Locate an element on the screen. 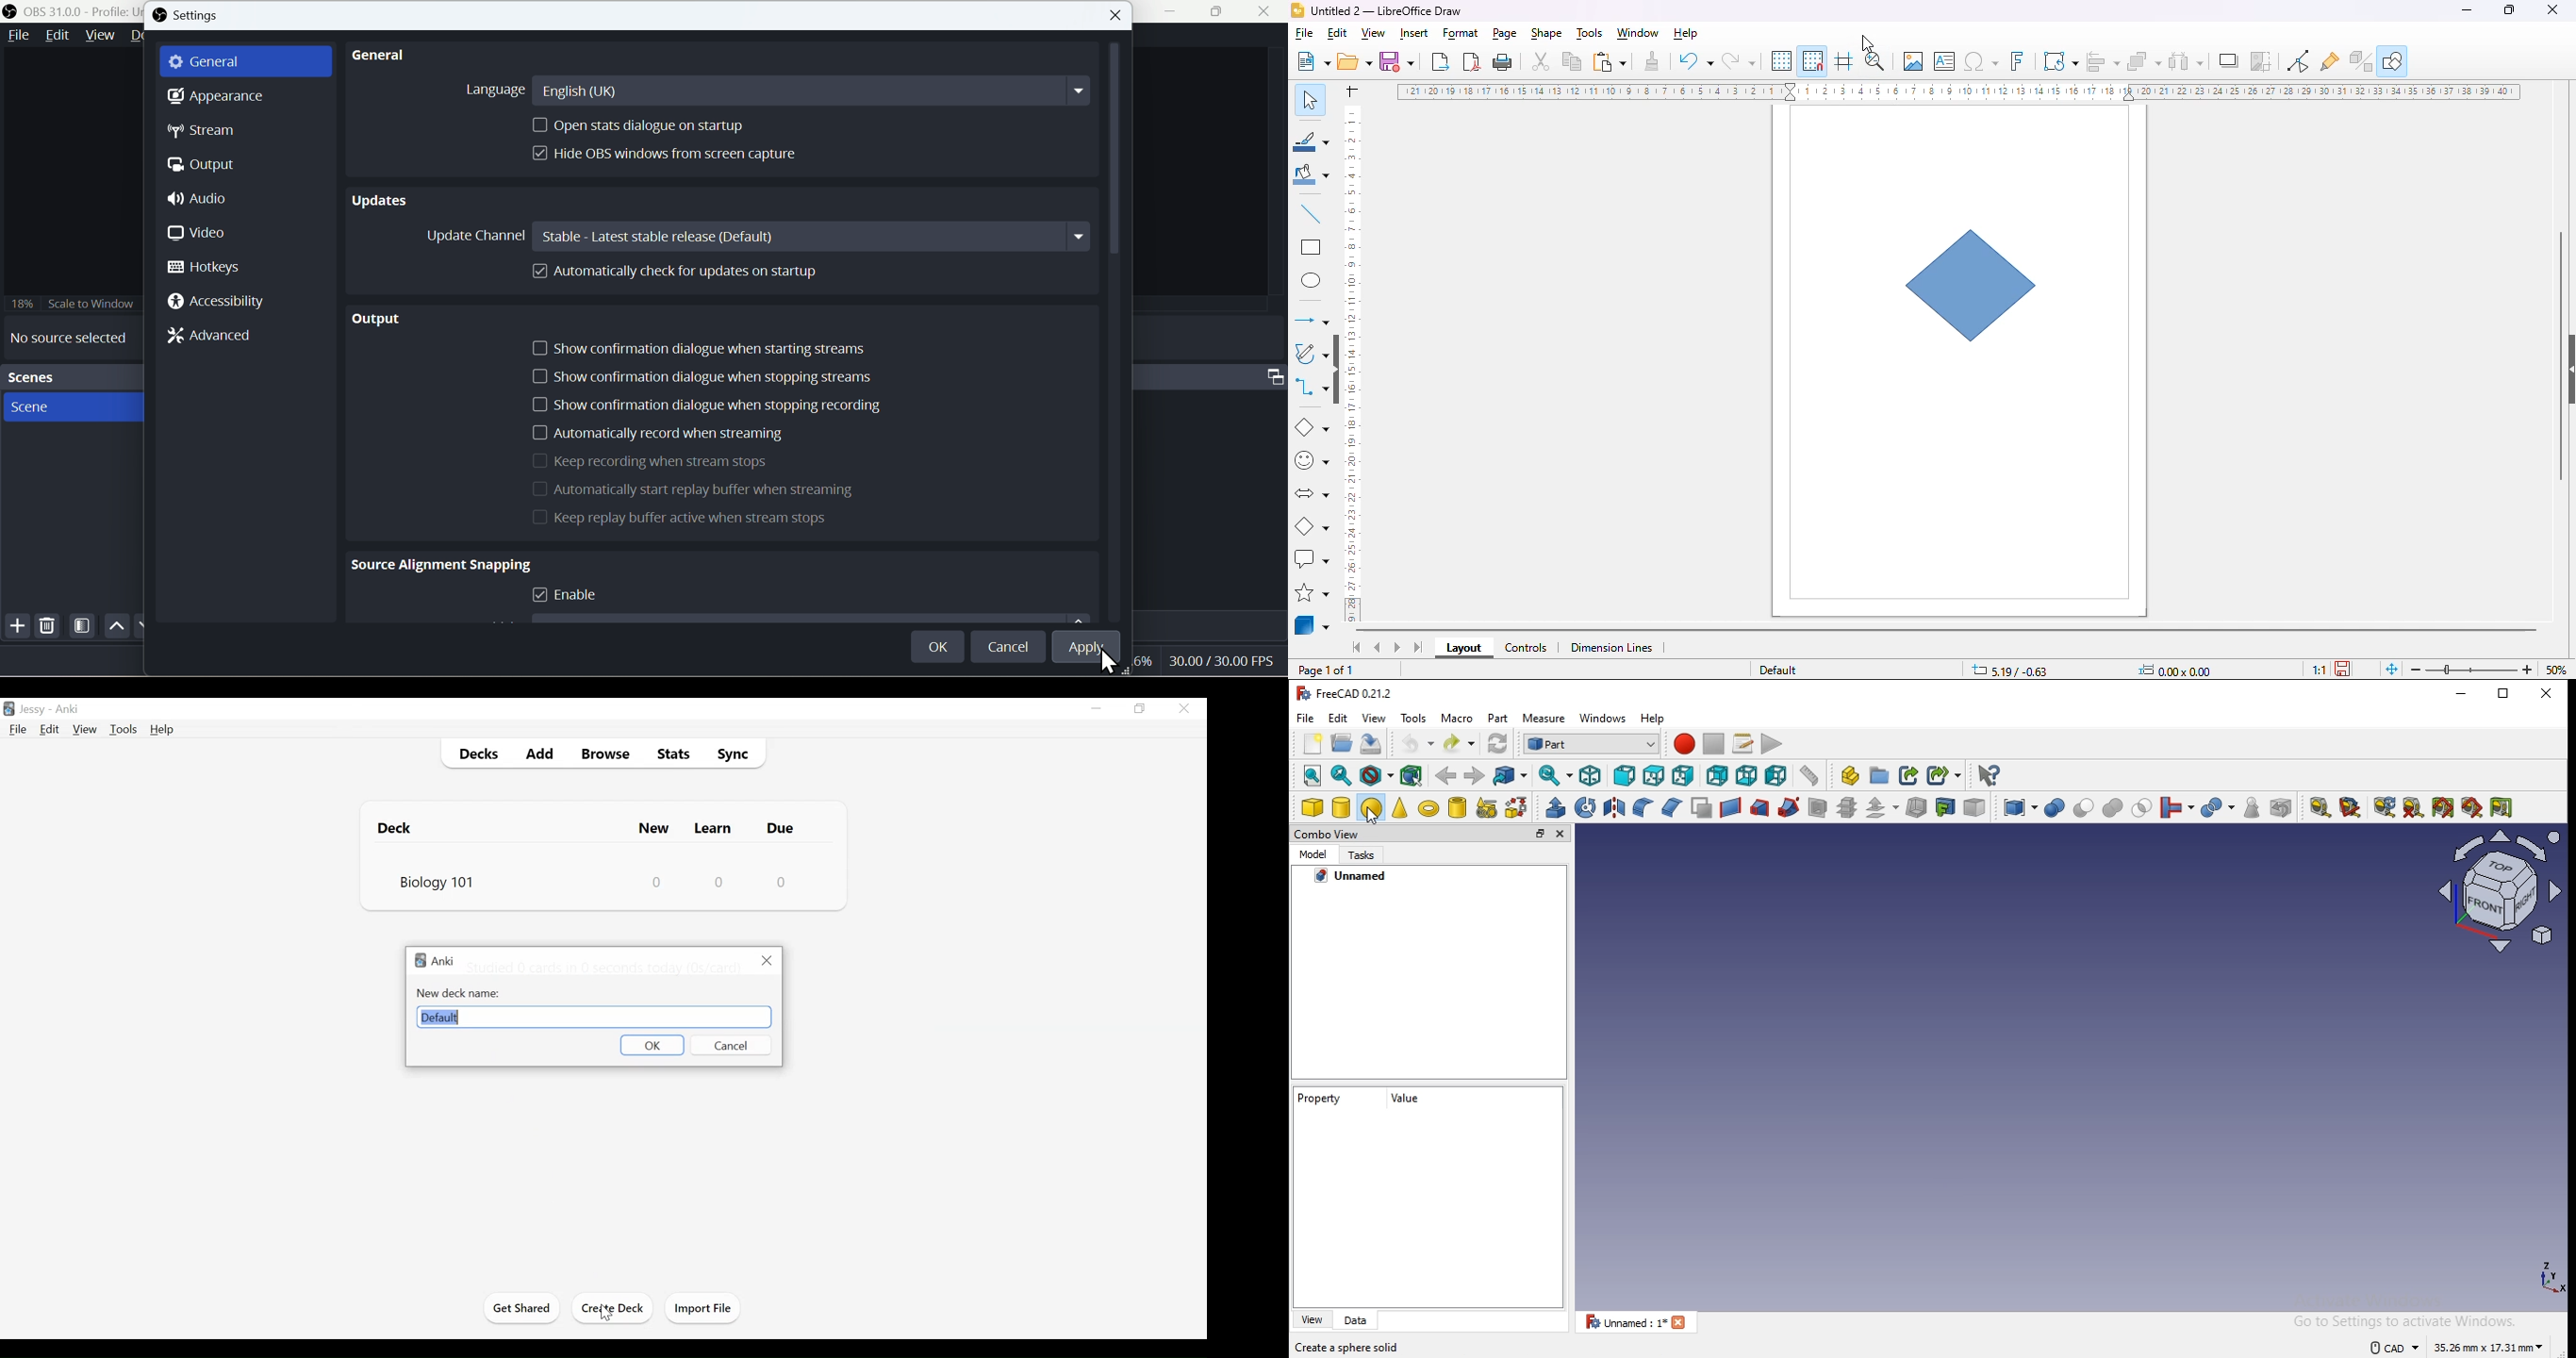 Image resolution: width=2576 pixels, height=1372 pixels. Output is located at coordinates (205, 166).